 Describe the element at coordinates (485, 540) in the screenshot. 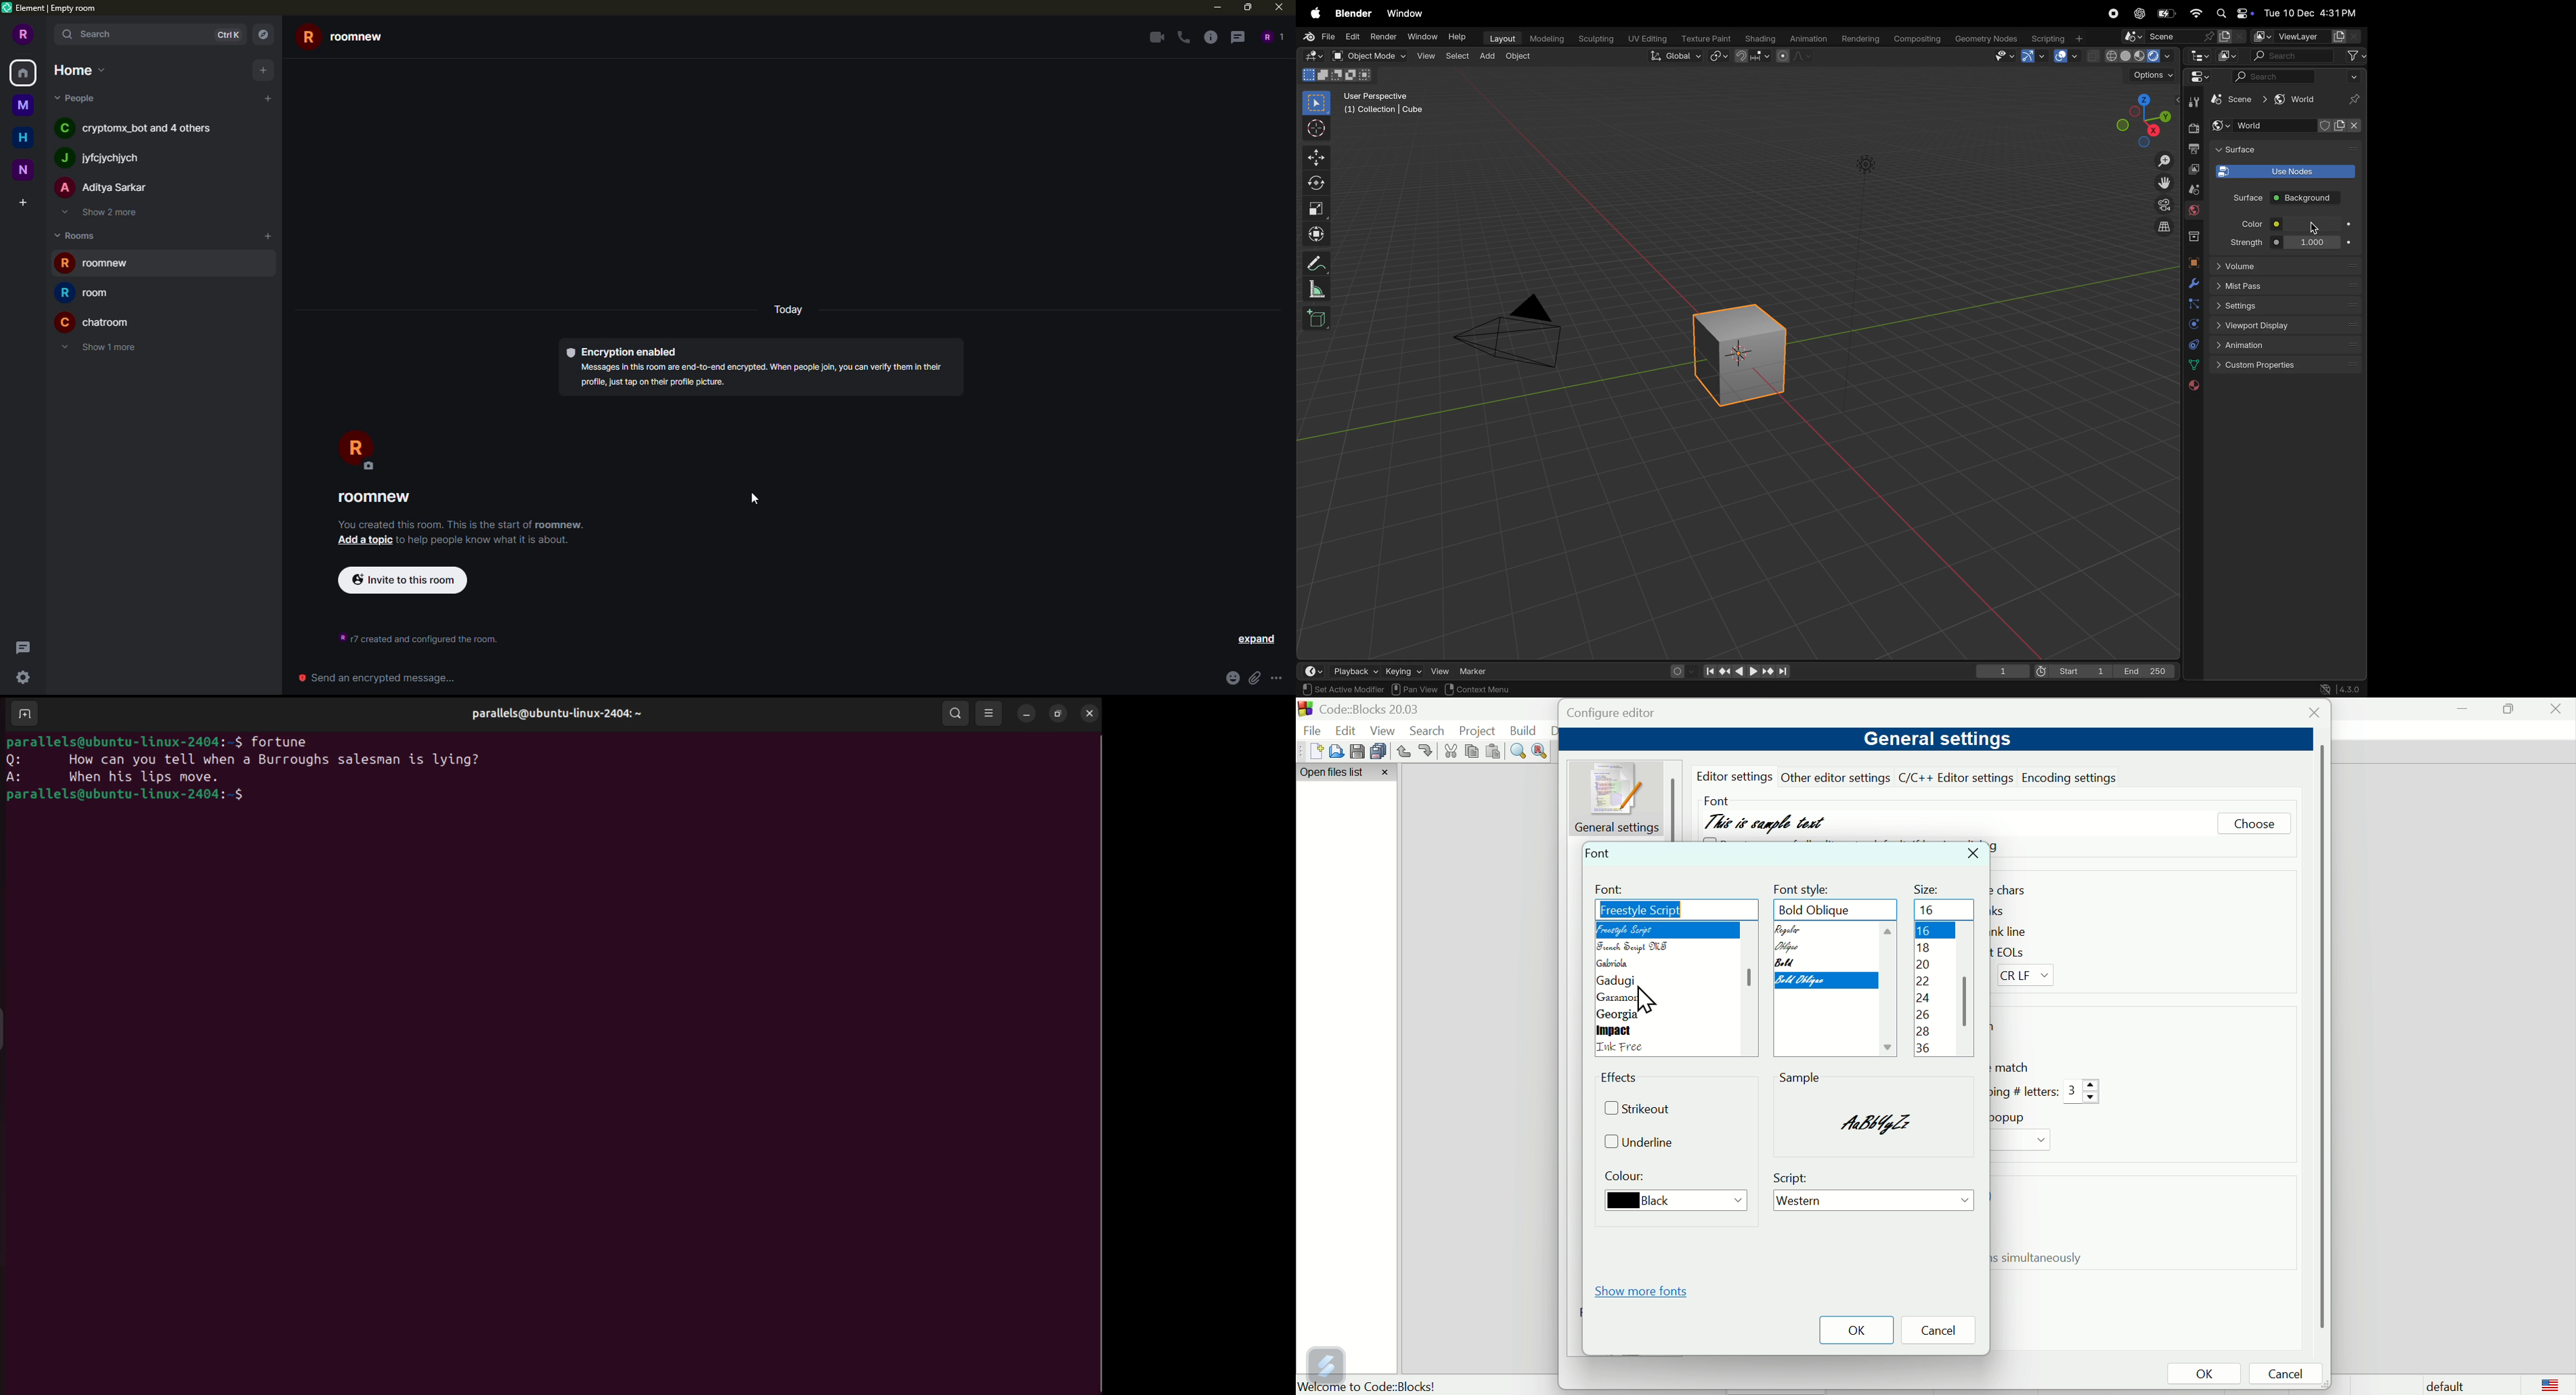

I see `info` at that location.